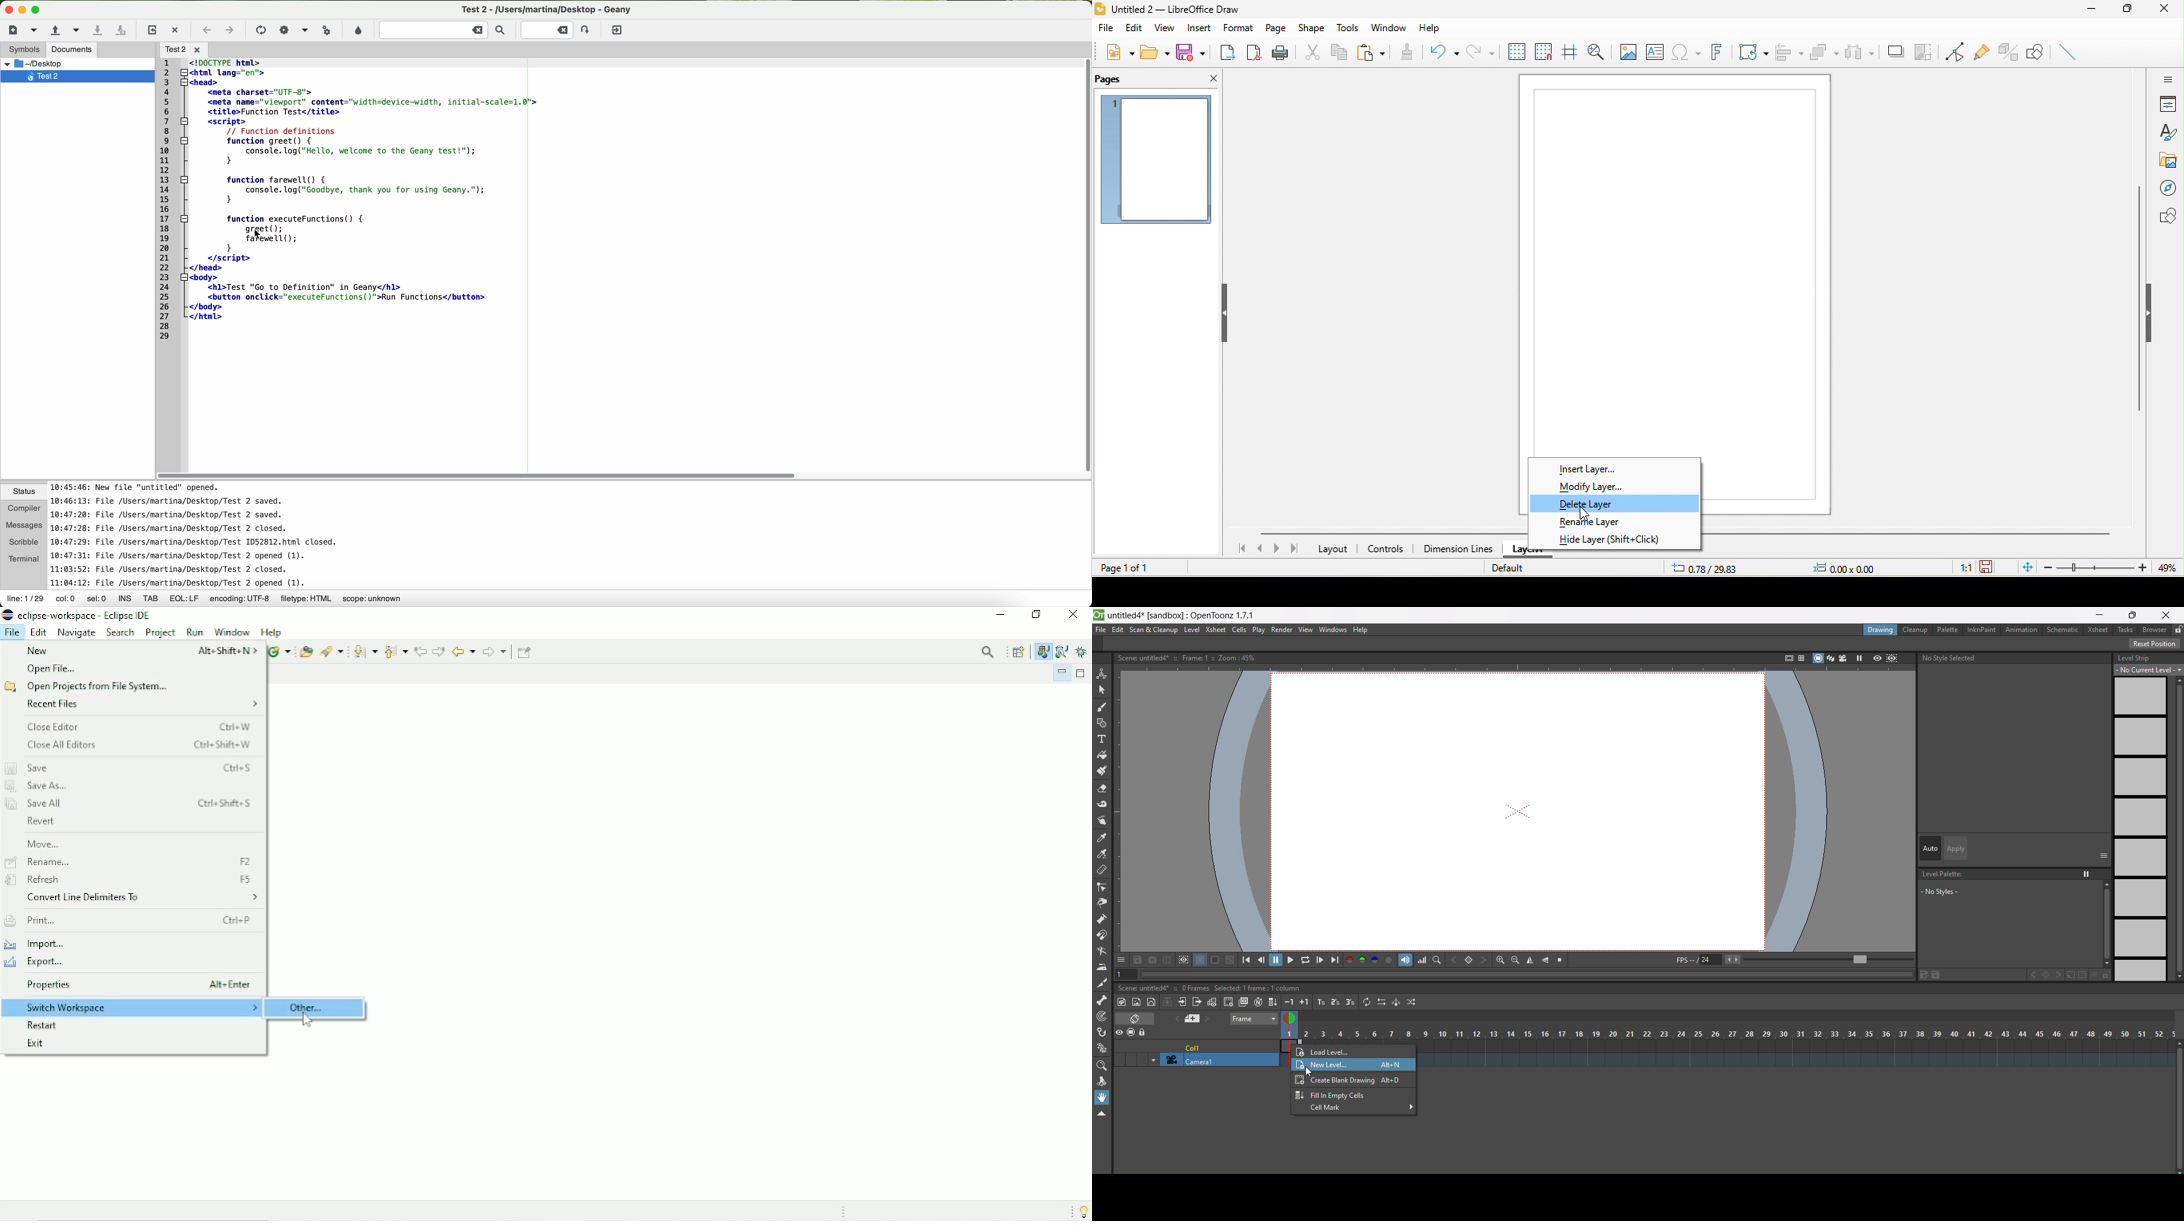 This screenshot has height=1232, width=2184. What do you see at coordinates (1599, 54) in the screenshot?
I see `zoom and pan` at bounding box center [1599, 54].